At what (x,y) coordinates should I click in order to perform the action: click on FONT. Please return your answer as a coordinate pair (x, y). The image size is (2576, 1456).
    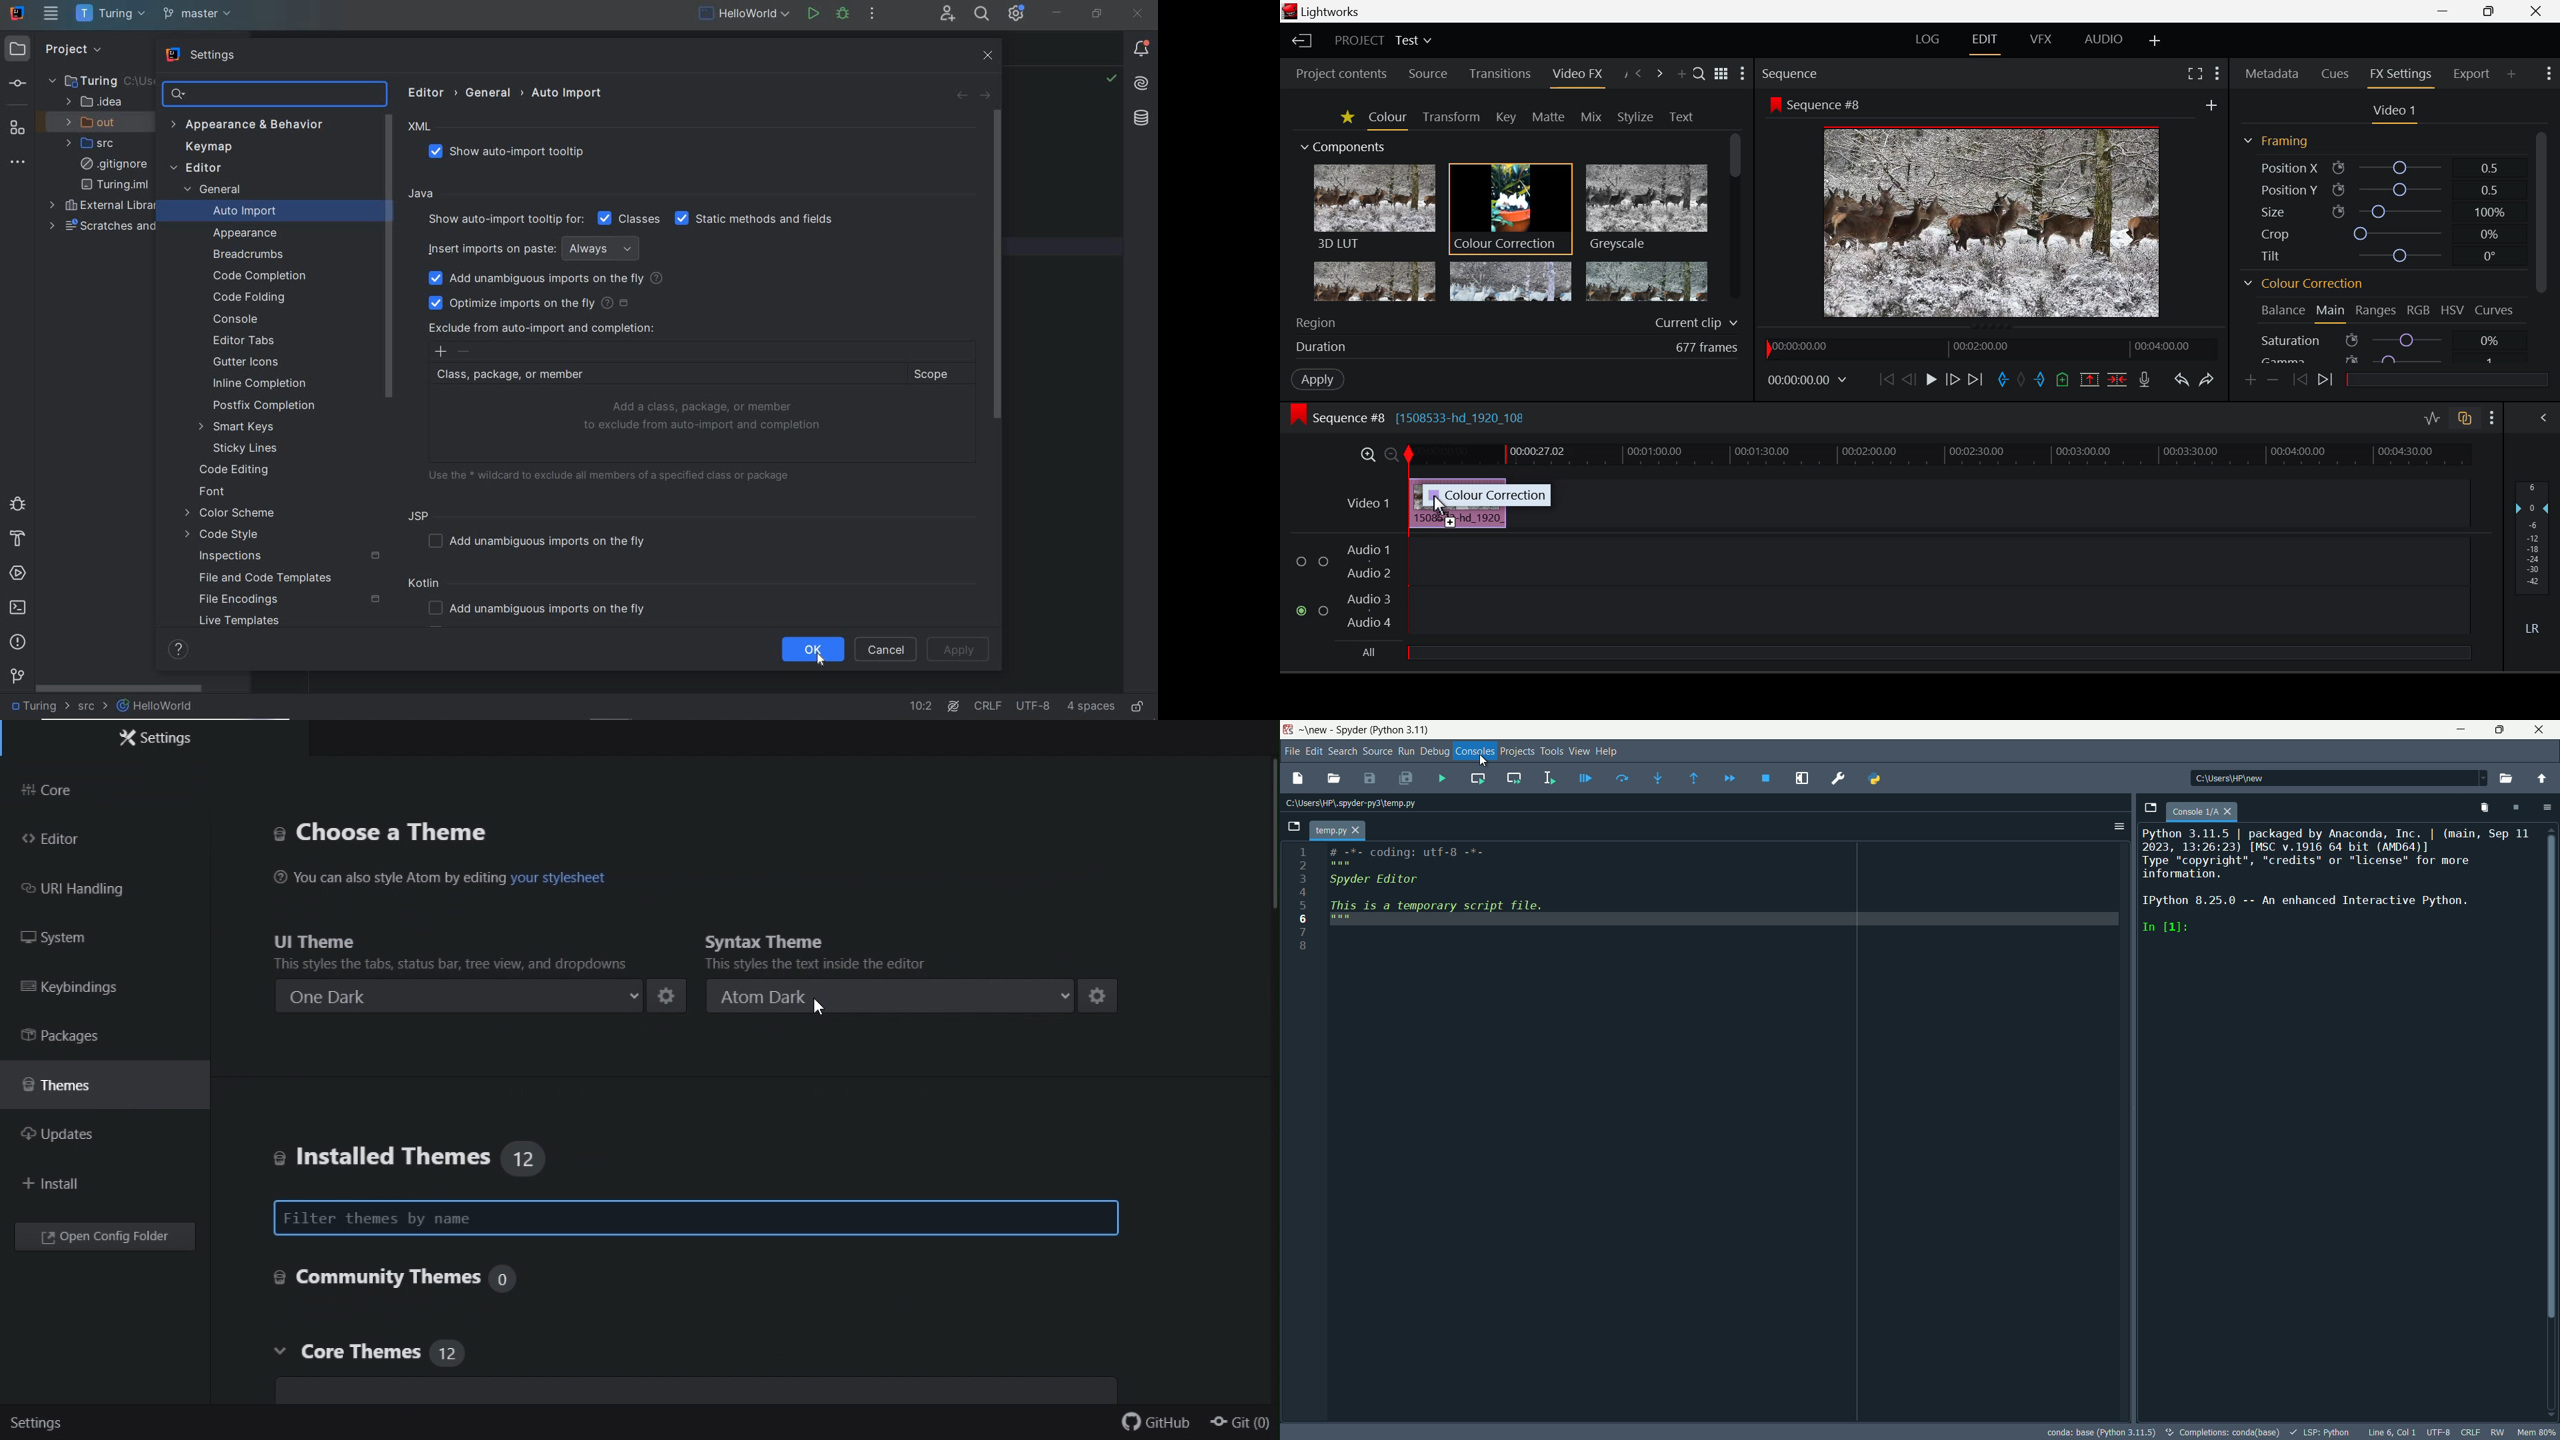
    Looking at the image, I should click on (213, 493).